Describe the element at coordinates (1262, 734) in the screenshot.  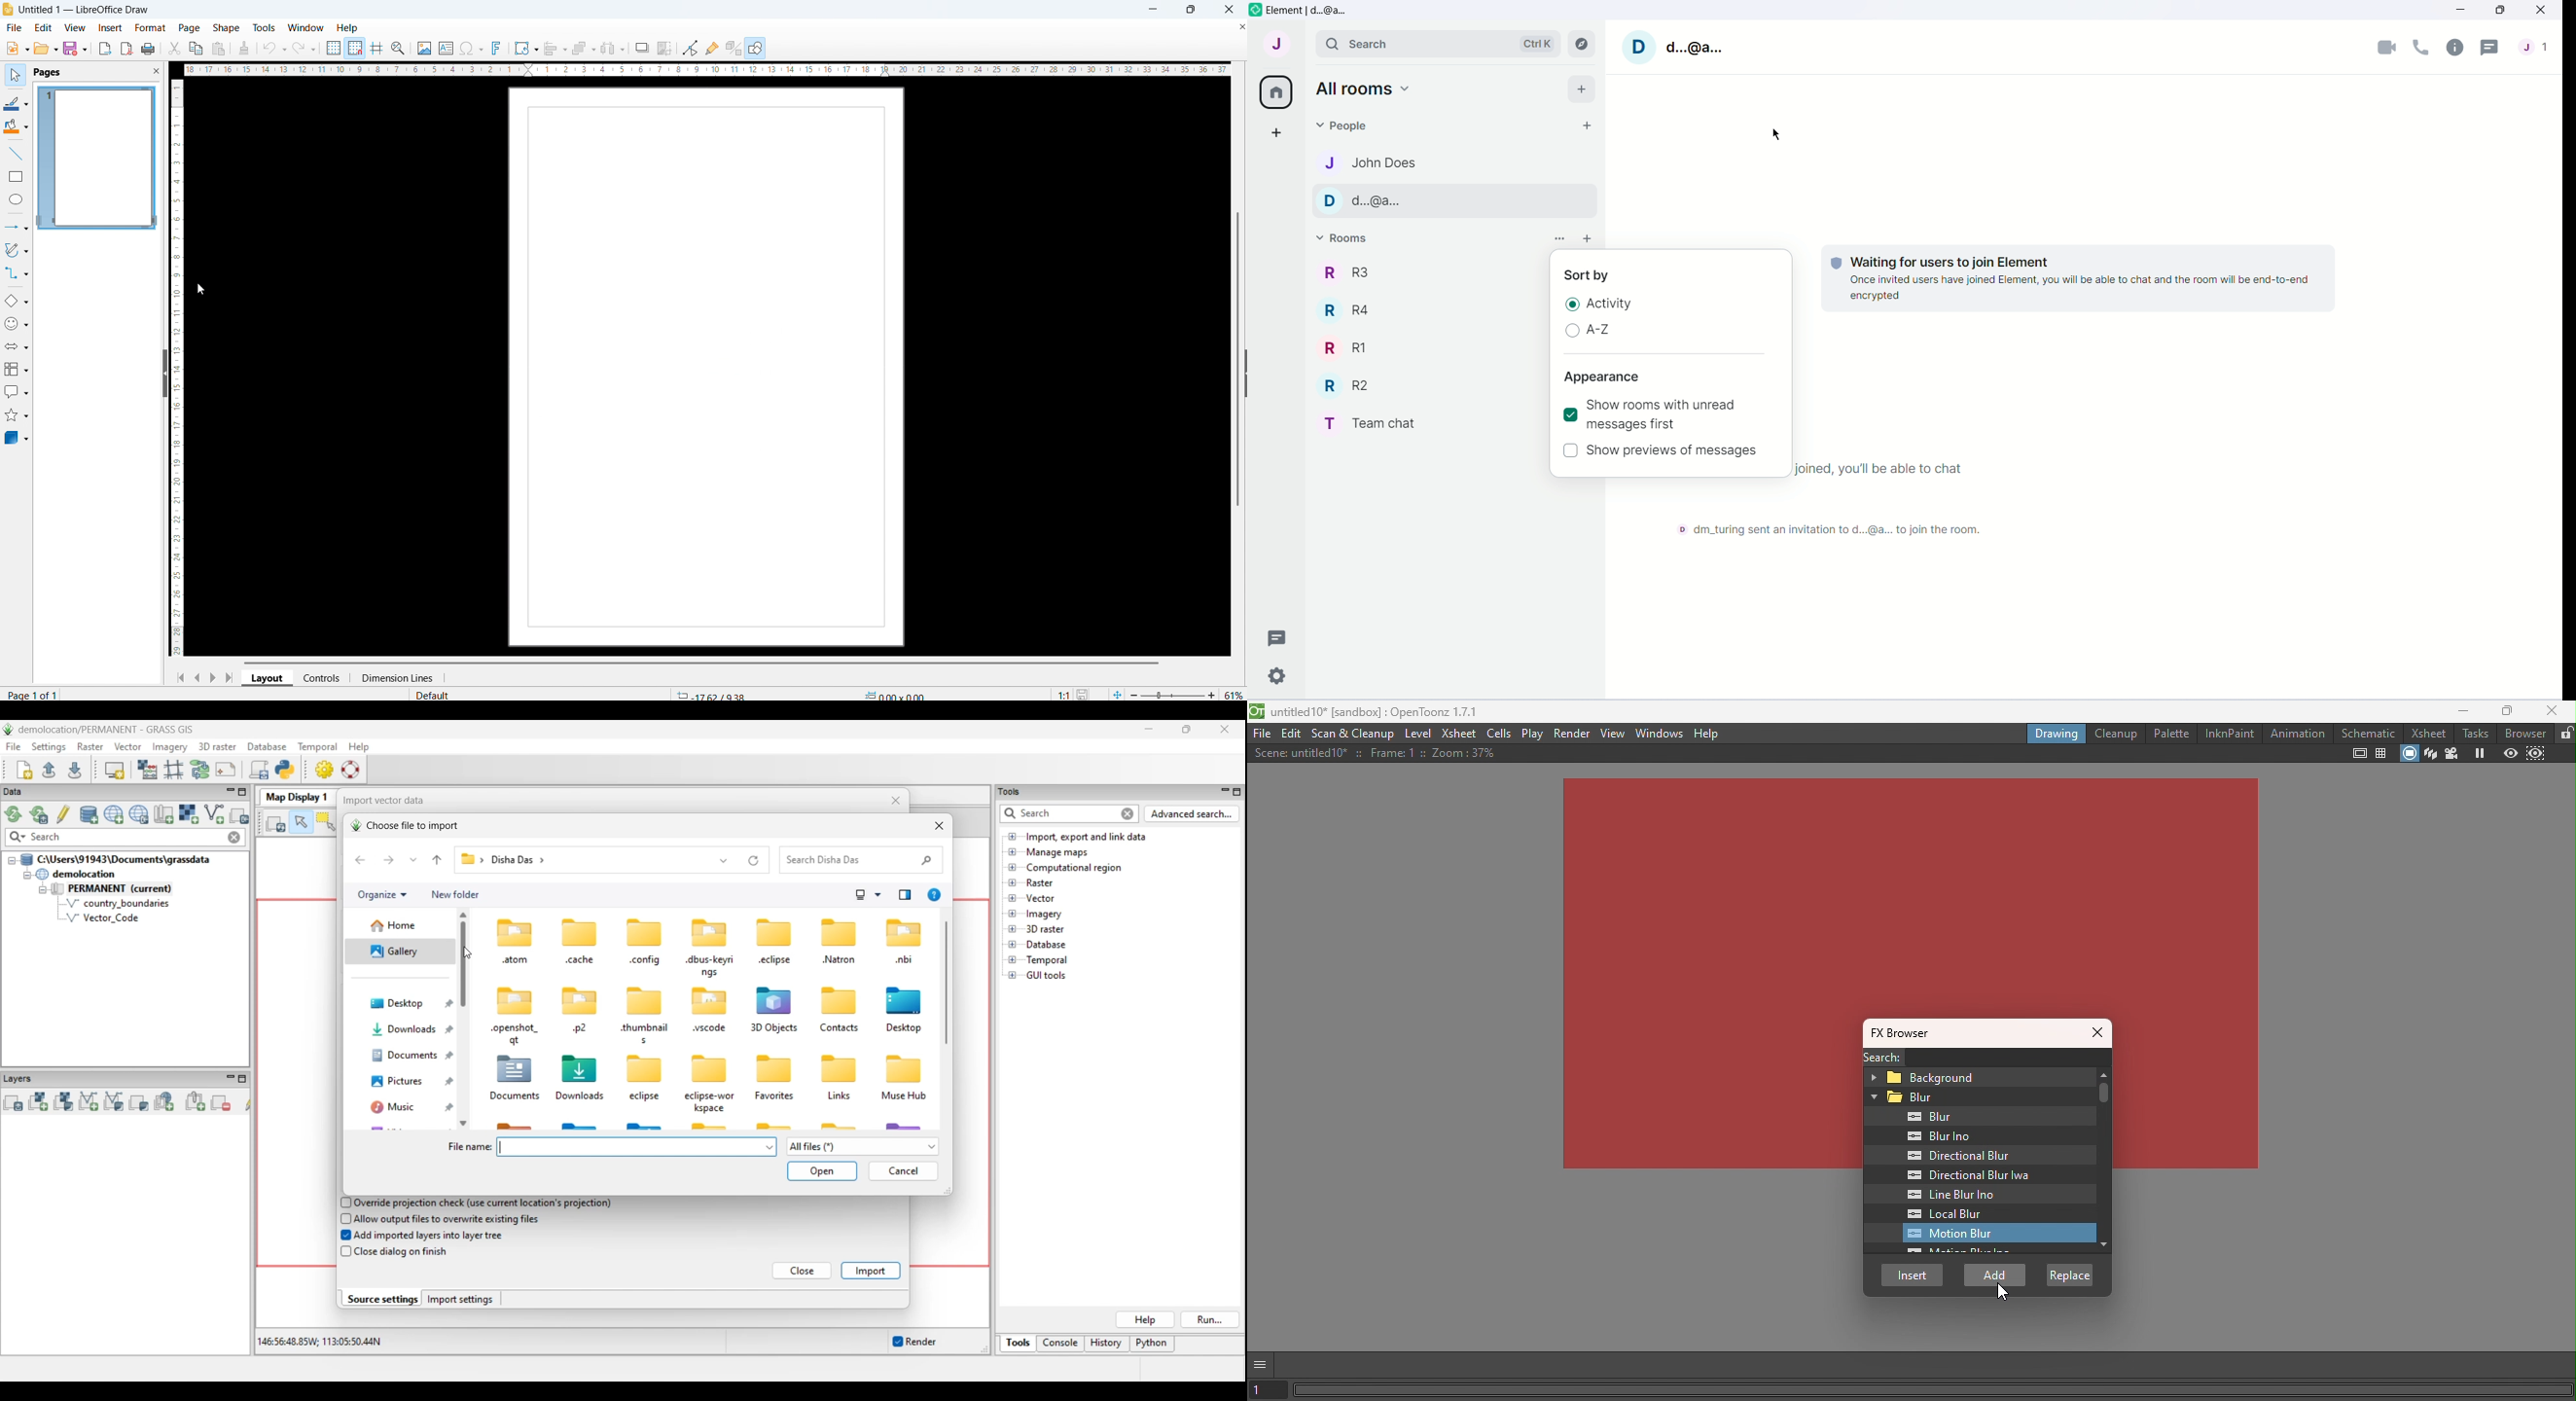
I see `File` at that location.